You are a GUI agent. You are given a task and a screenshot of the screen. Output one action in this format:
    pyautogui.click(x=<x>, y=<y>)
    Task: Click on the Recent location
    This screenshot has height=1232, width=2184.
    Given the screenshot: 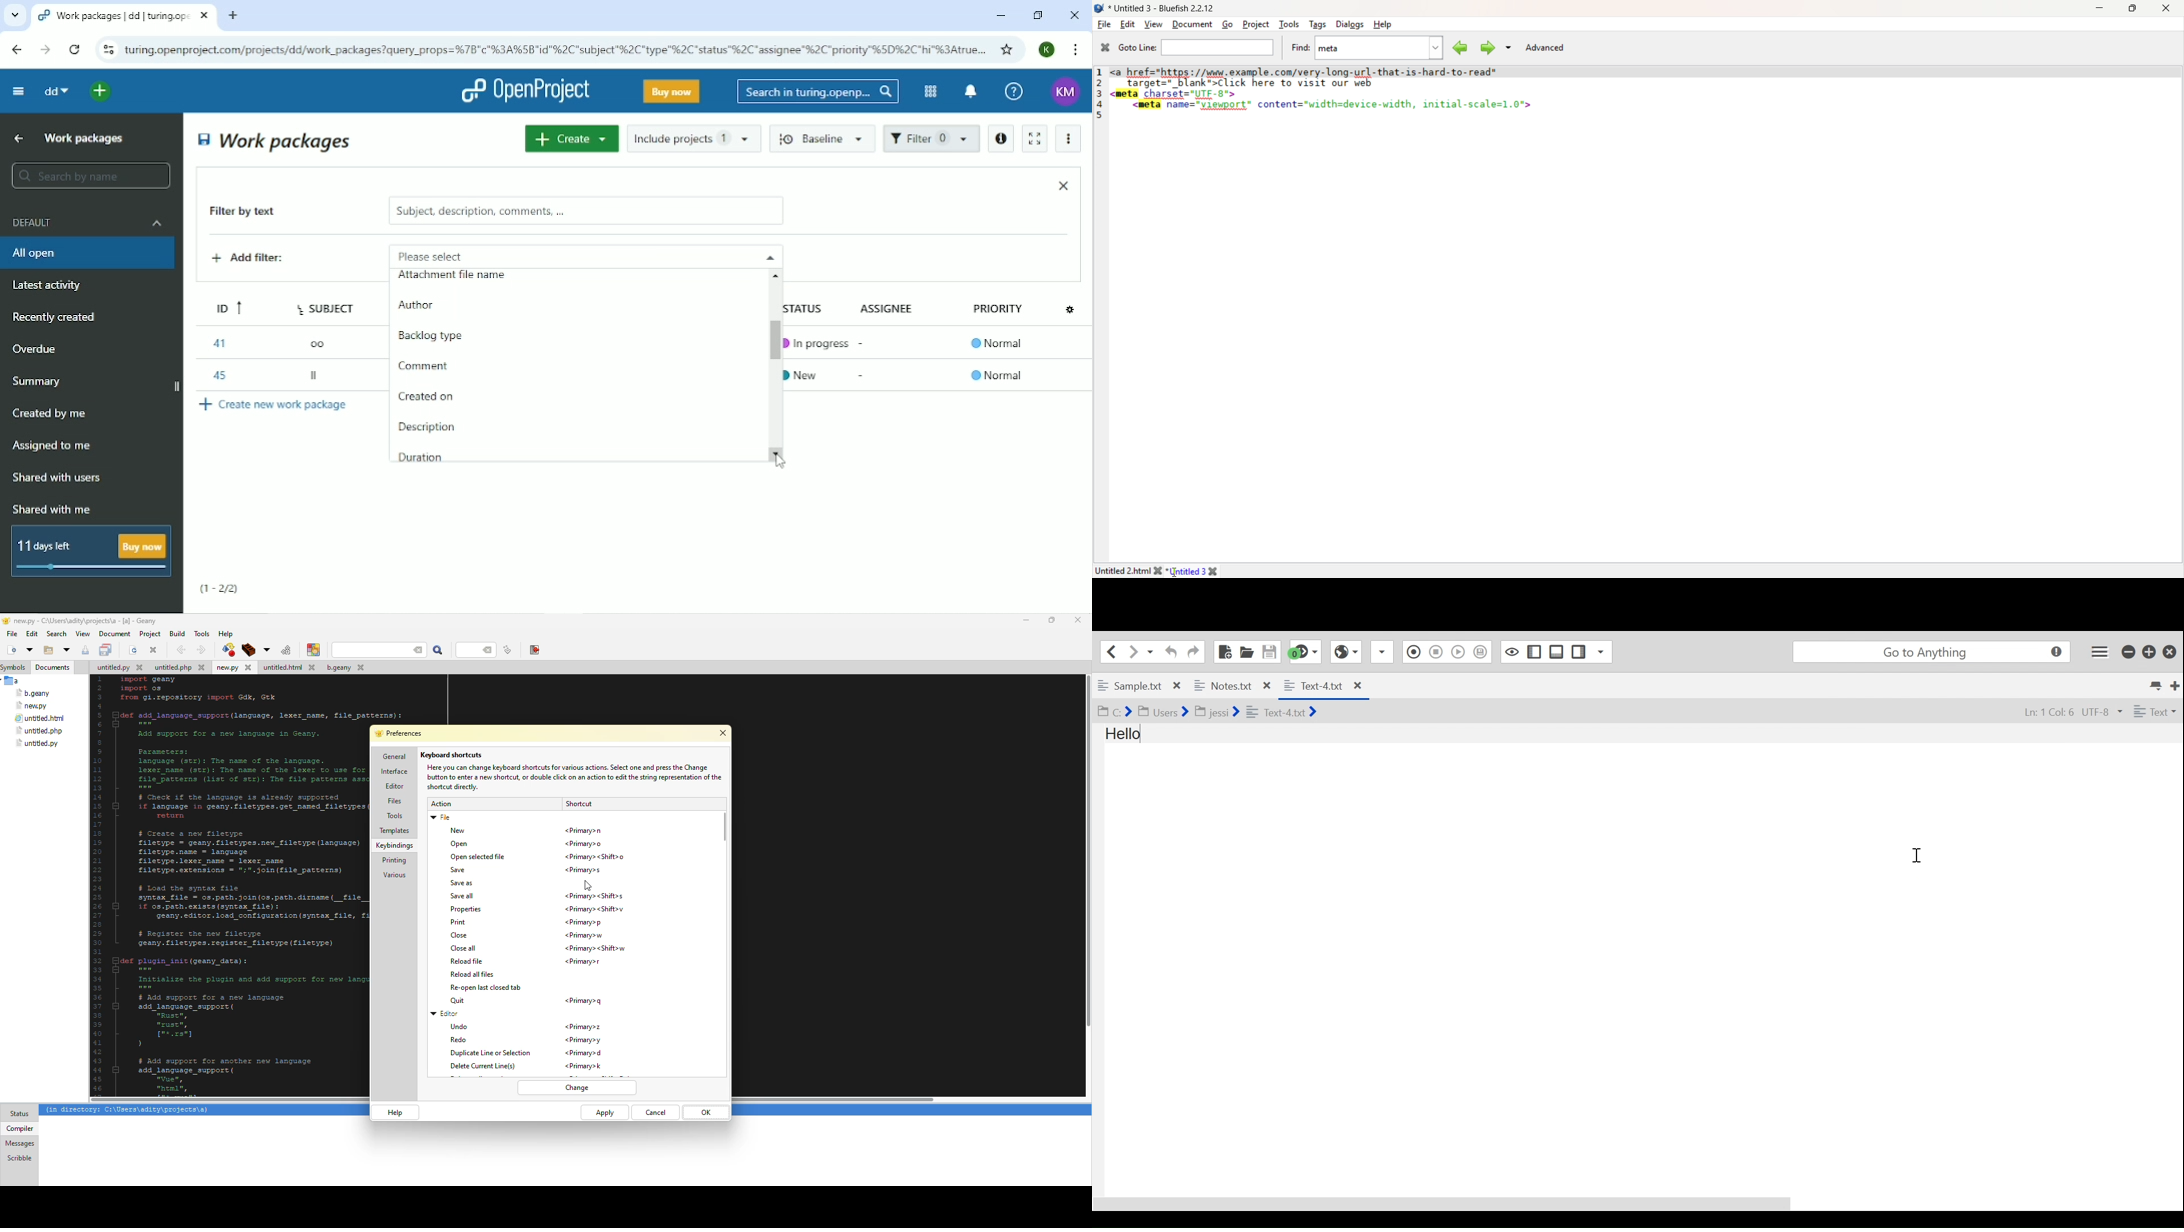 What is the action you would take?
    pyautogui.click(x=1149, y=652)
    